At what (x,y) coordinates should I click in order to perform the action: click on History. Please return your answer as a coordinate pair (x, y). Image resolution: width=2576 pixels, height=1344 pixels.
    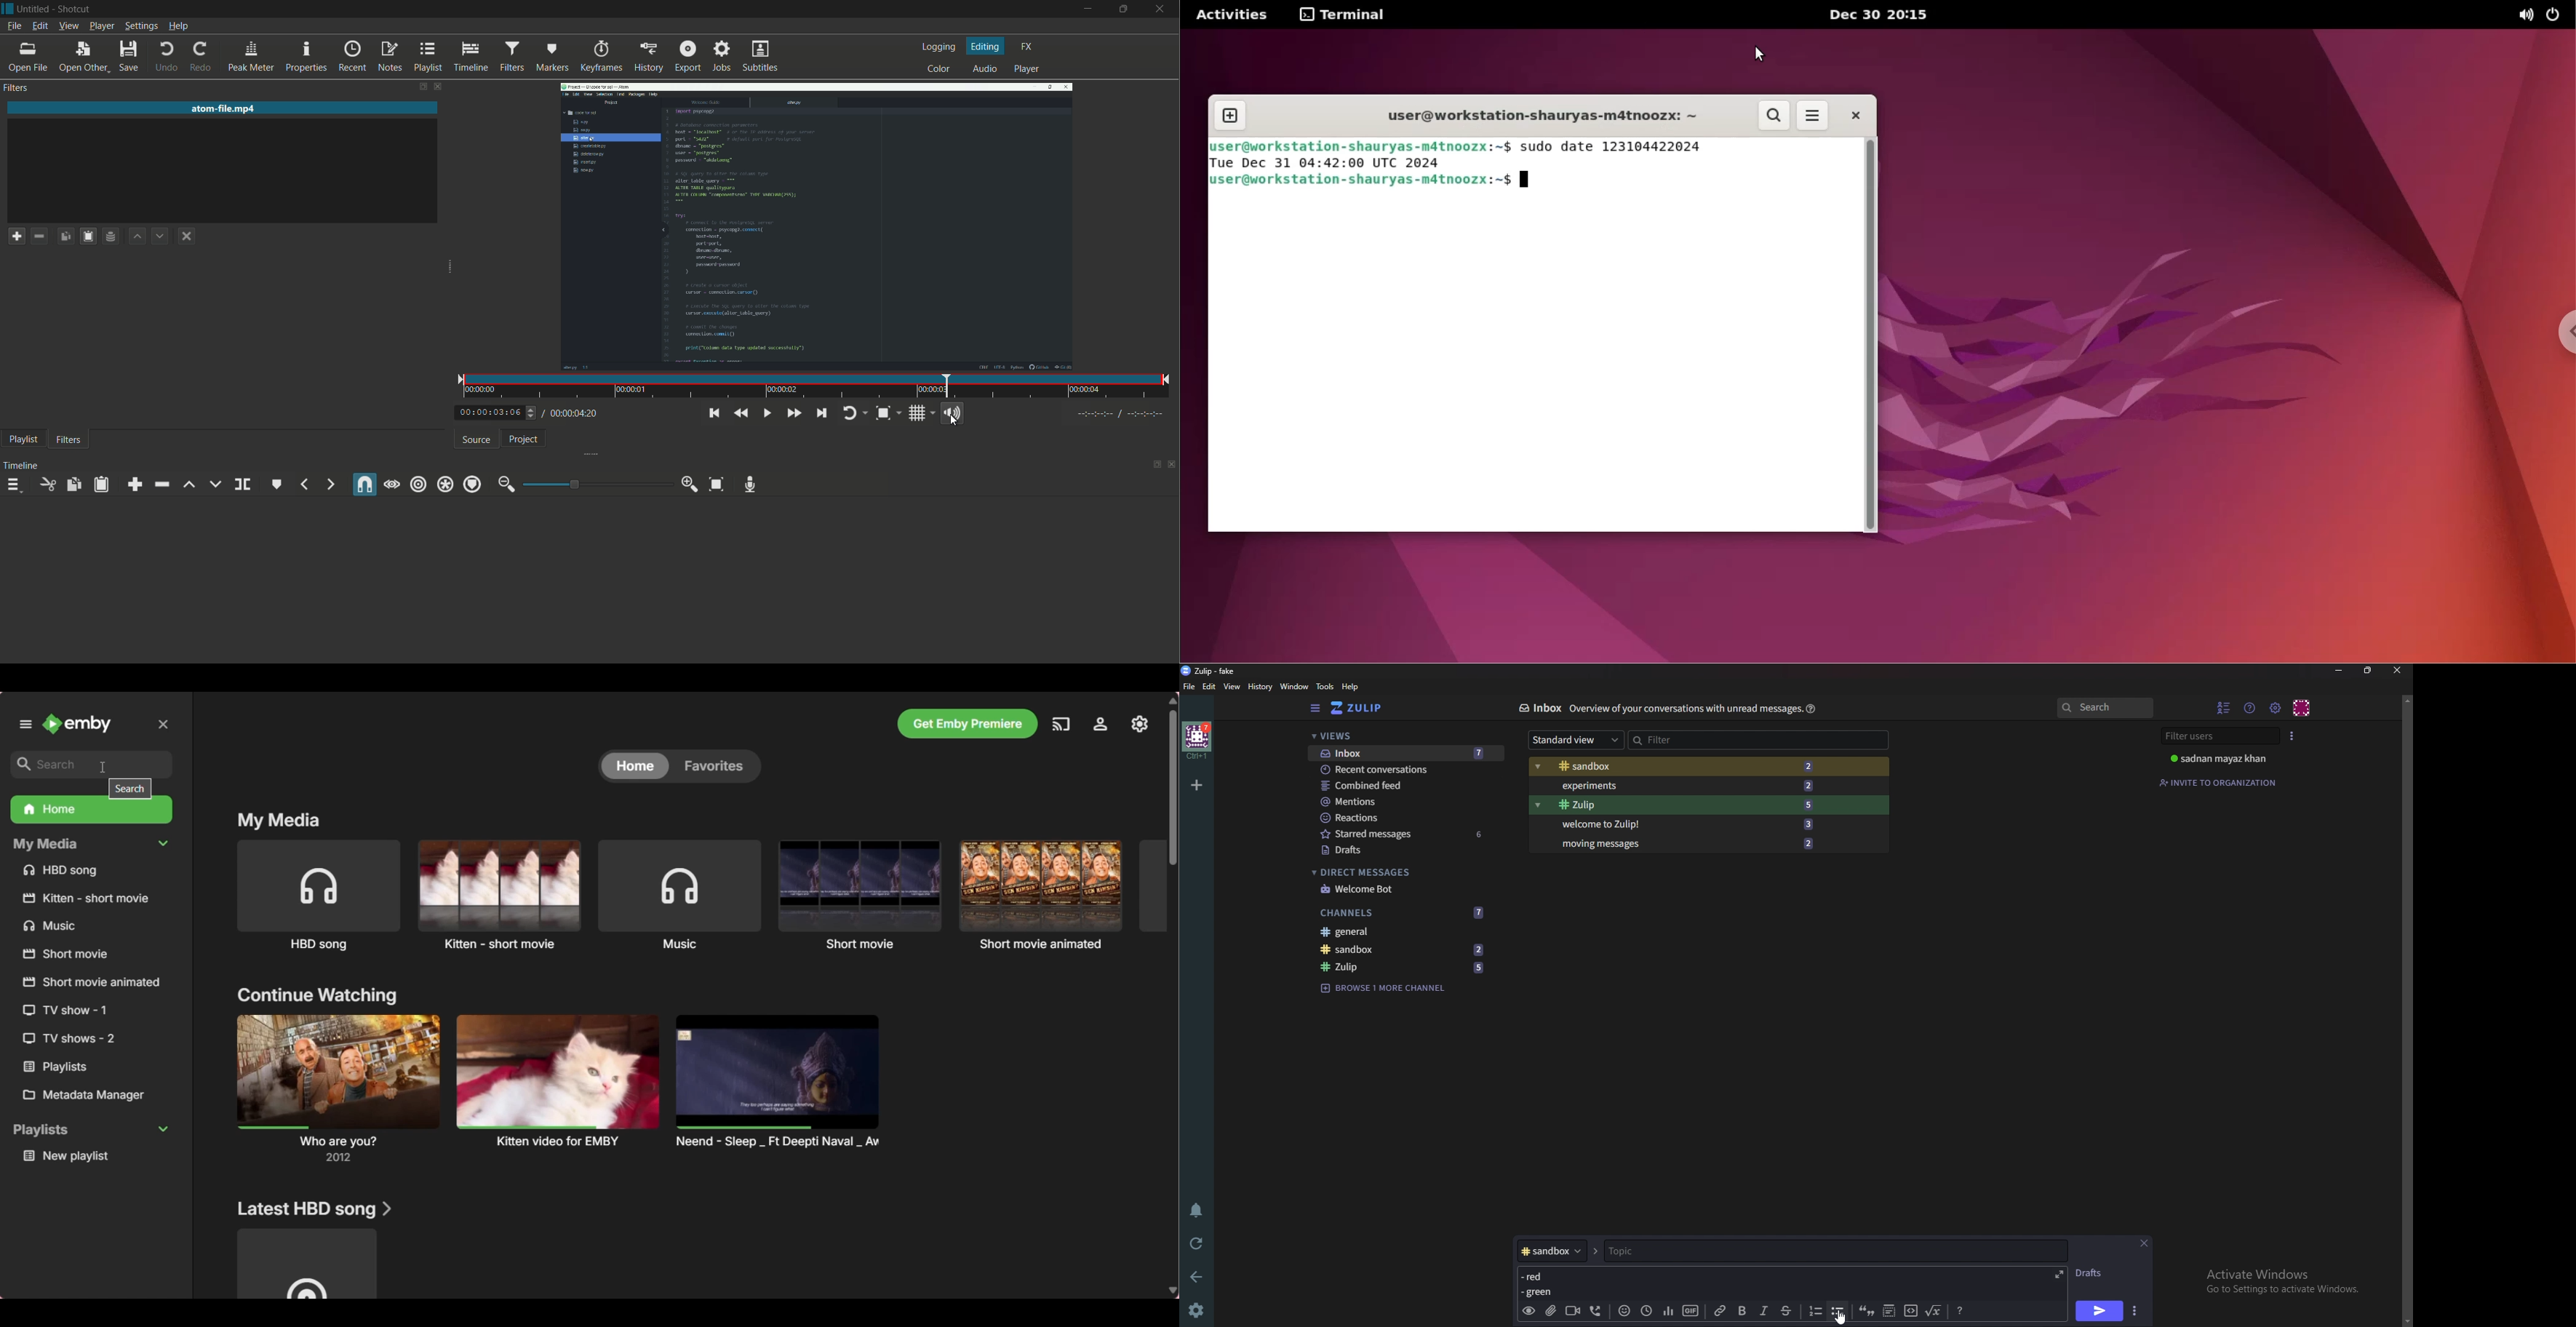
    Looking at the image, I should click on (1262, 687).